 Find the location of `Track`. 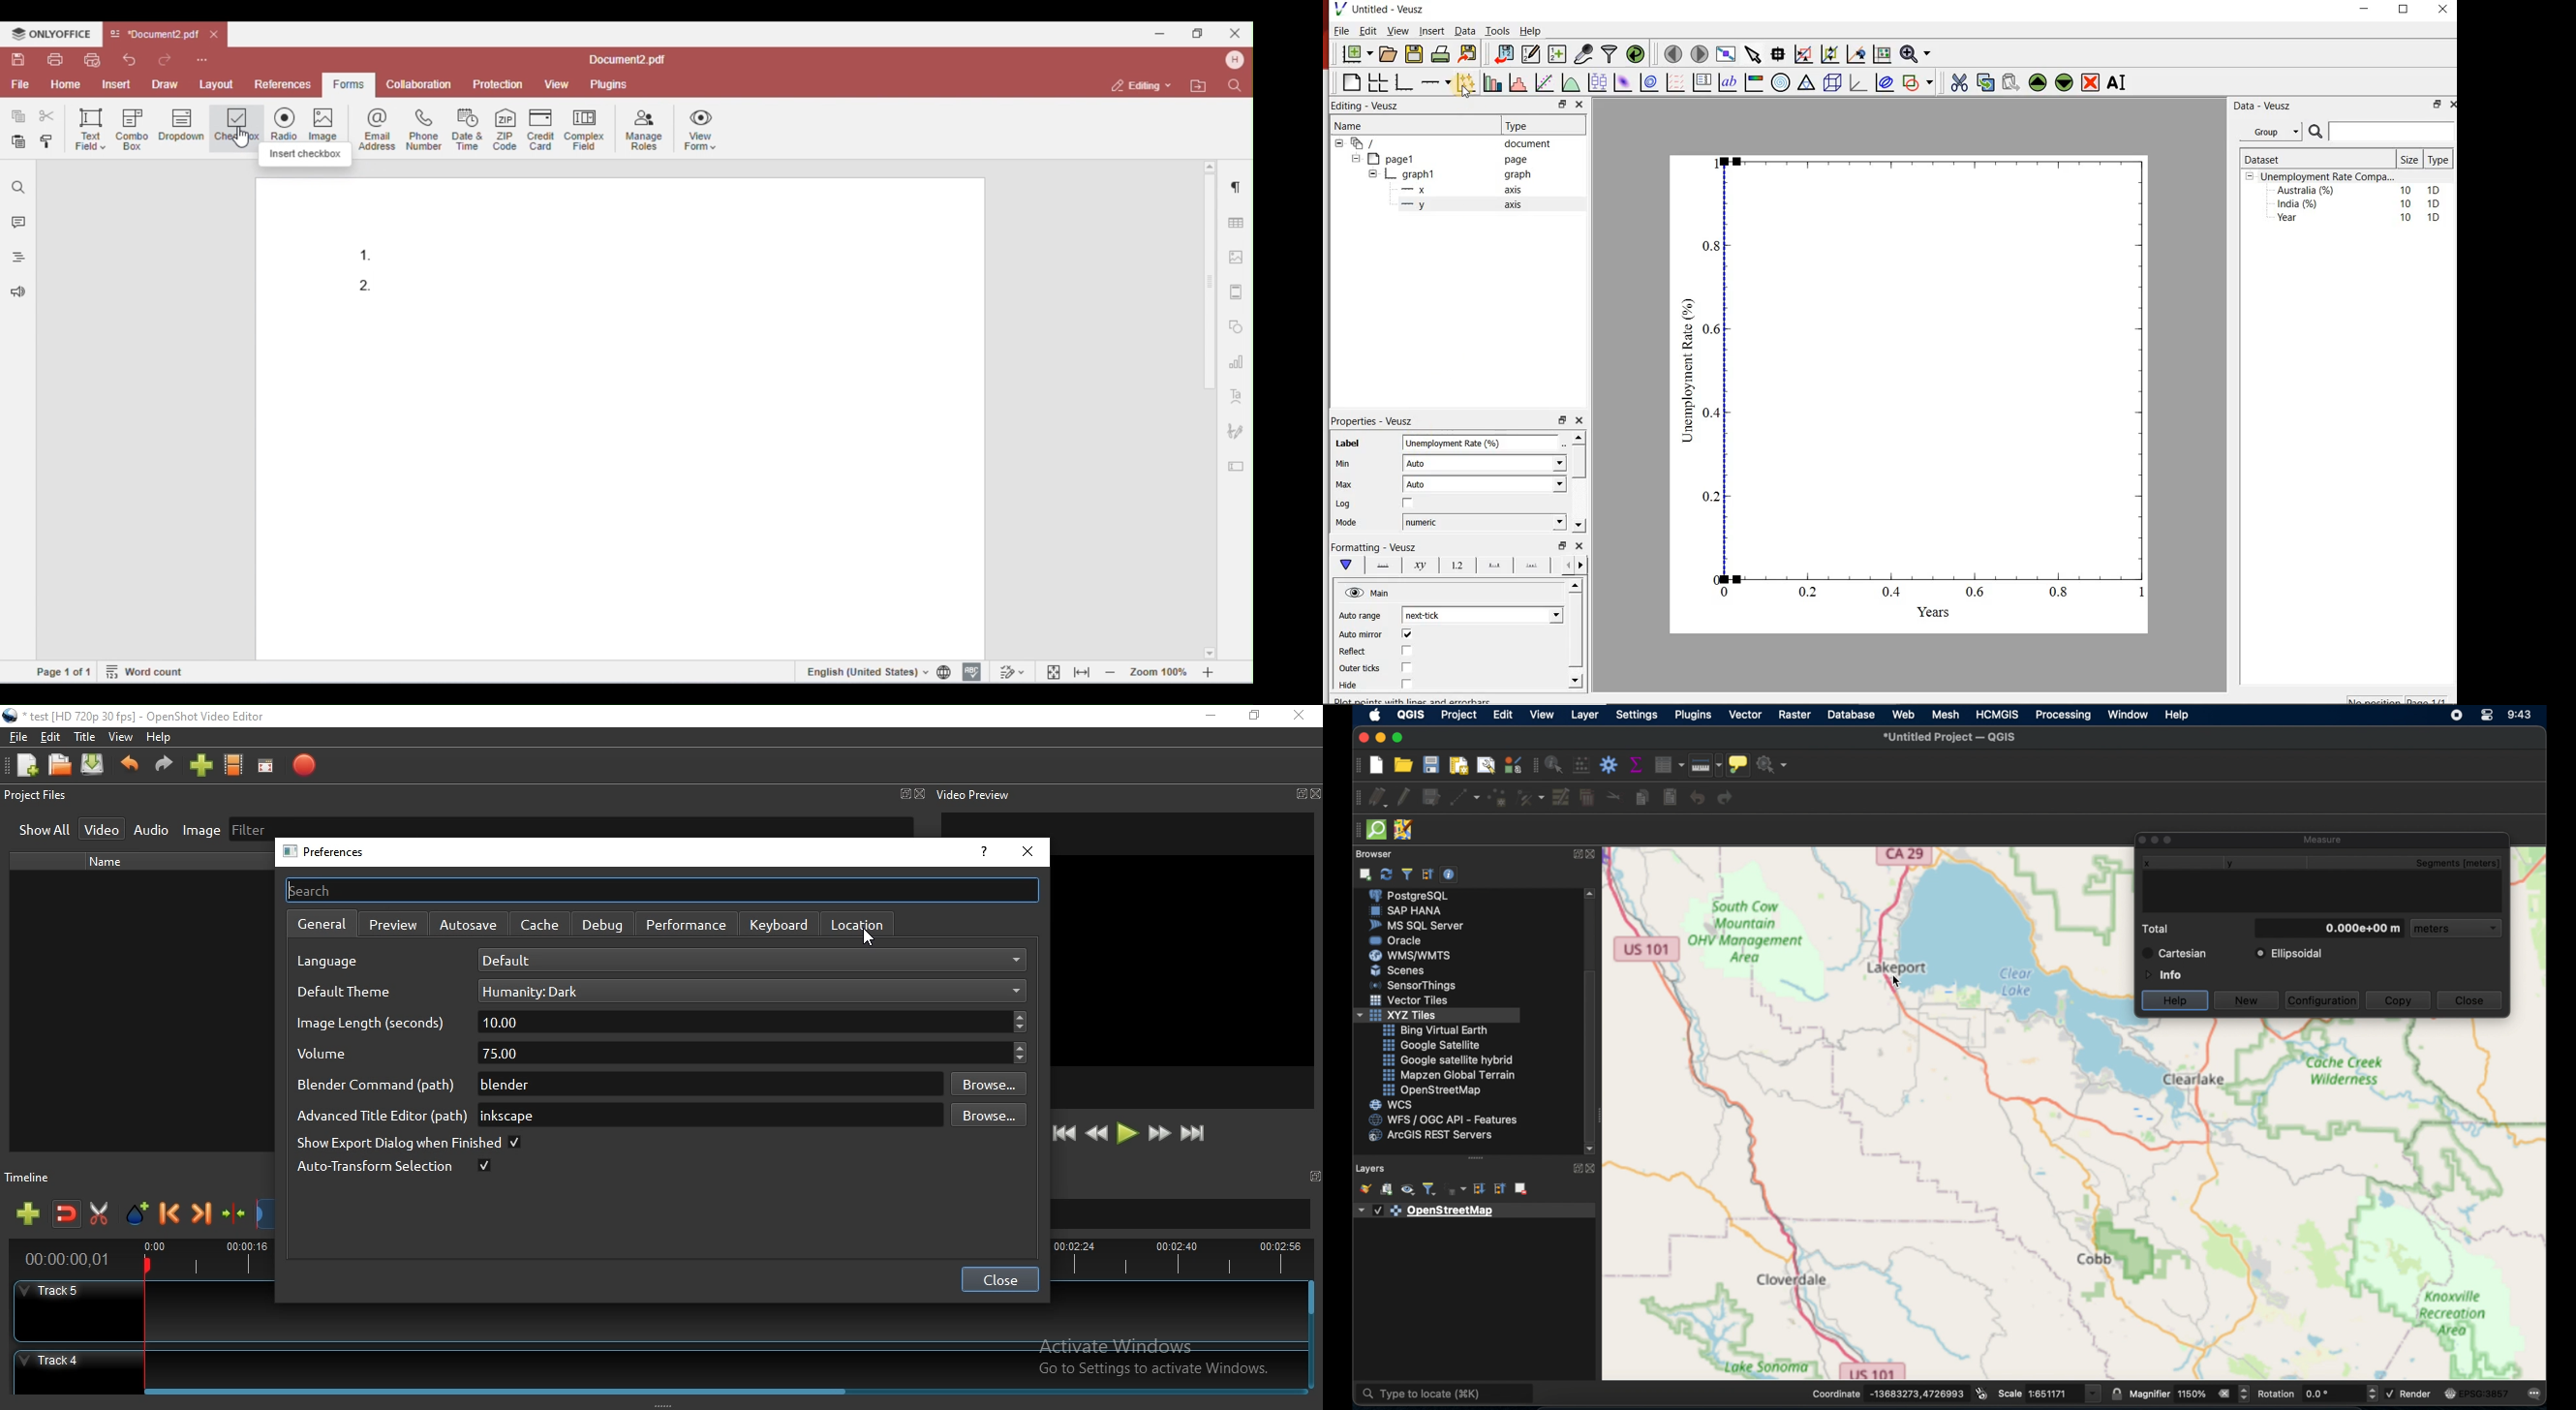

Track is located at coordinates (657, 1365).